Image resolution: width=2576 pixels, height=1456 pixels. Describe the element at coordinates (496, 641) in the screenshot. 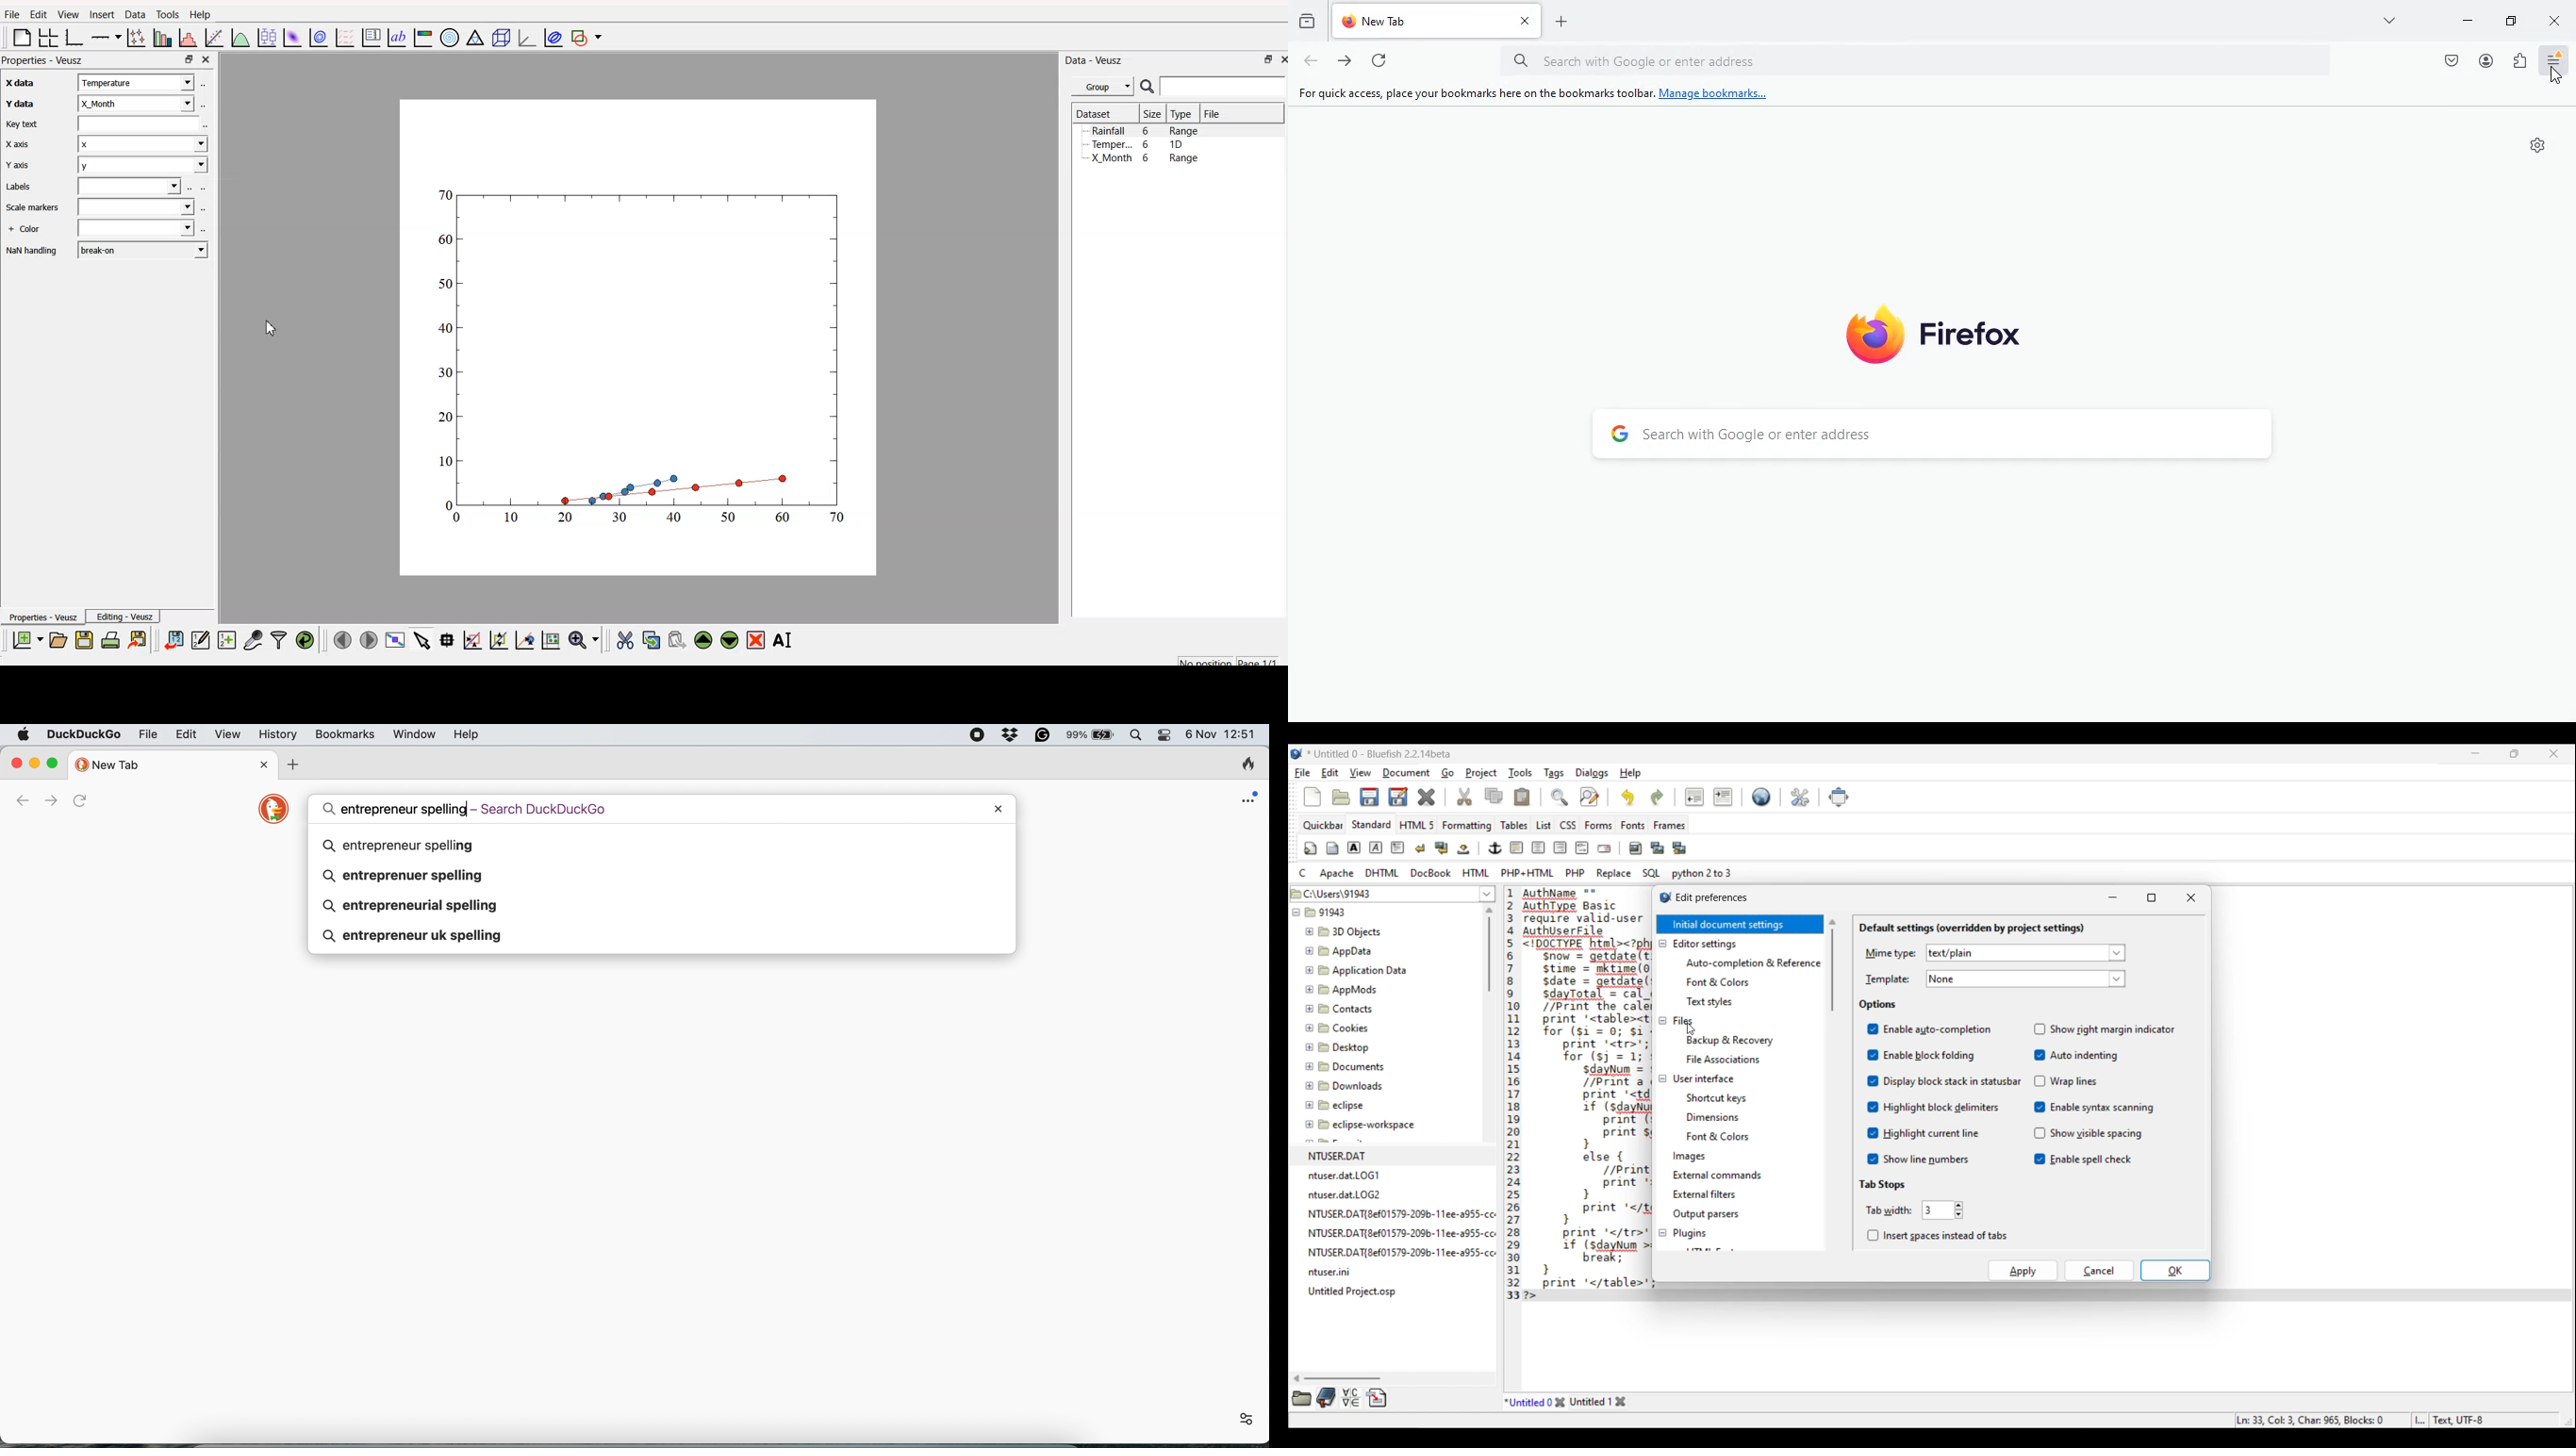

I see `draw points` at that location.